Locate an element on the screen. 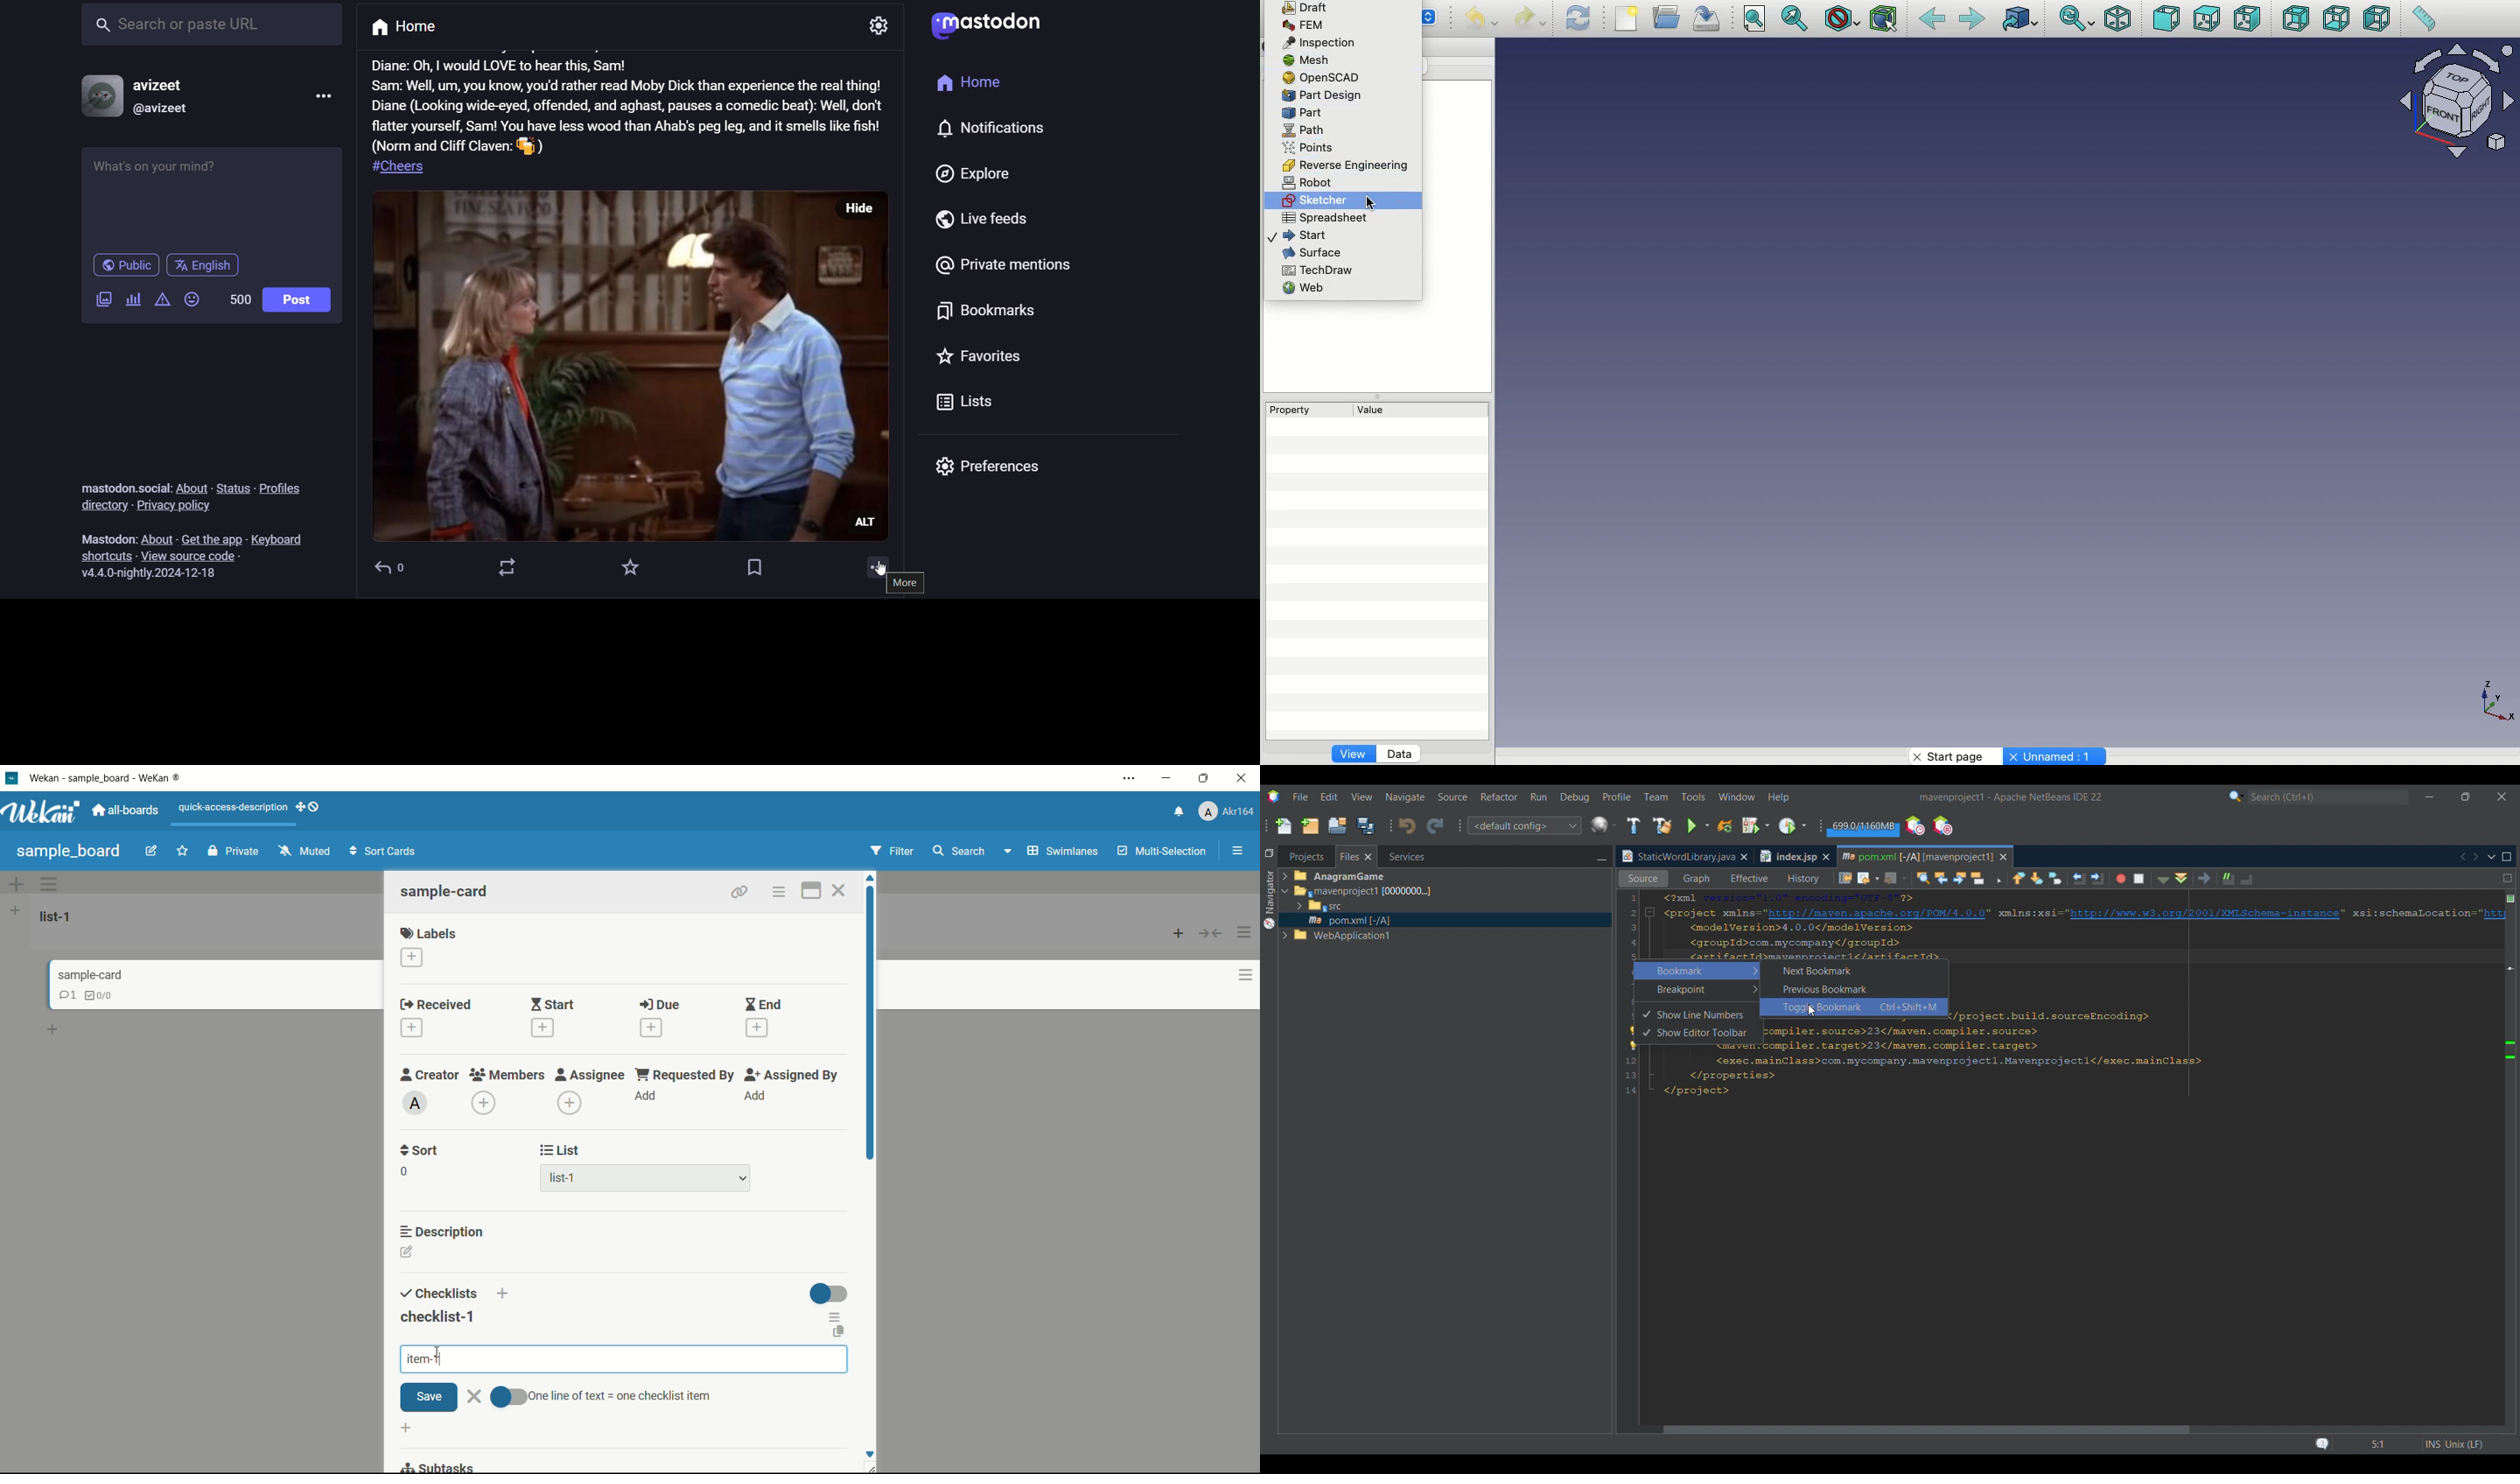  live feeds is located at coordinates (991, 216).